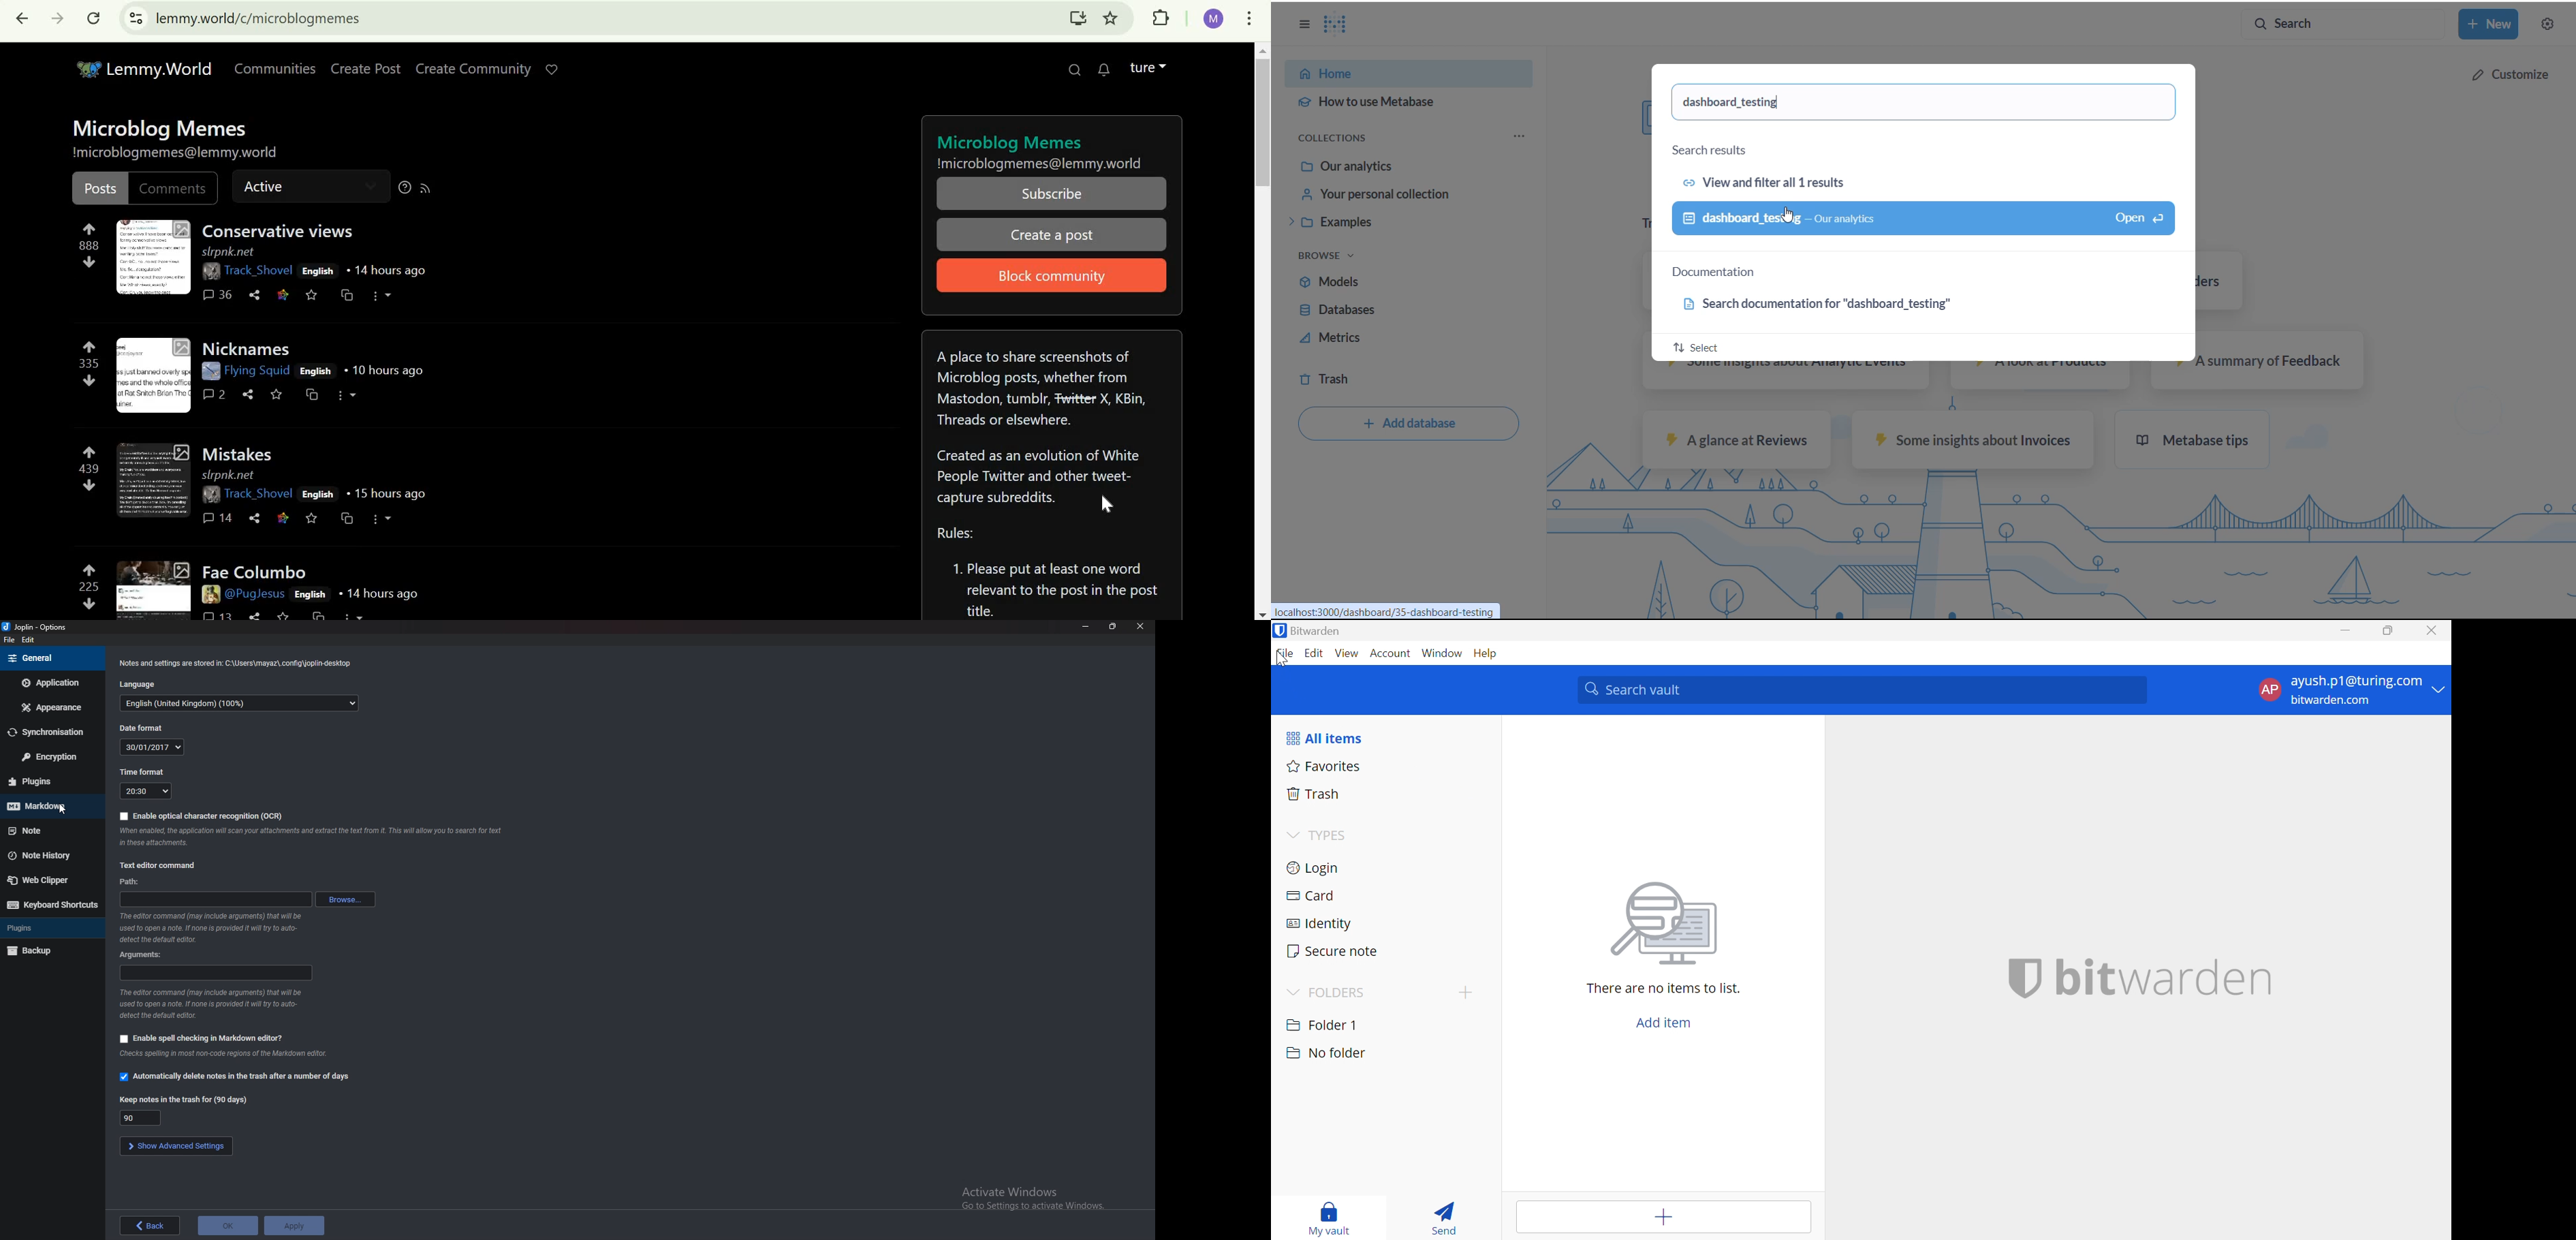  What do you see at coordinates (1466, 992) in the screenshot?
I see `Add folder` at bounding box center [1466, 992].